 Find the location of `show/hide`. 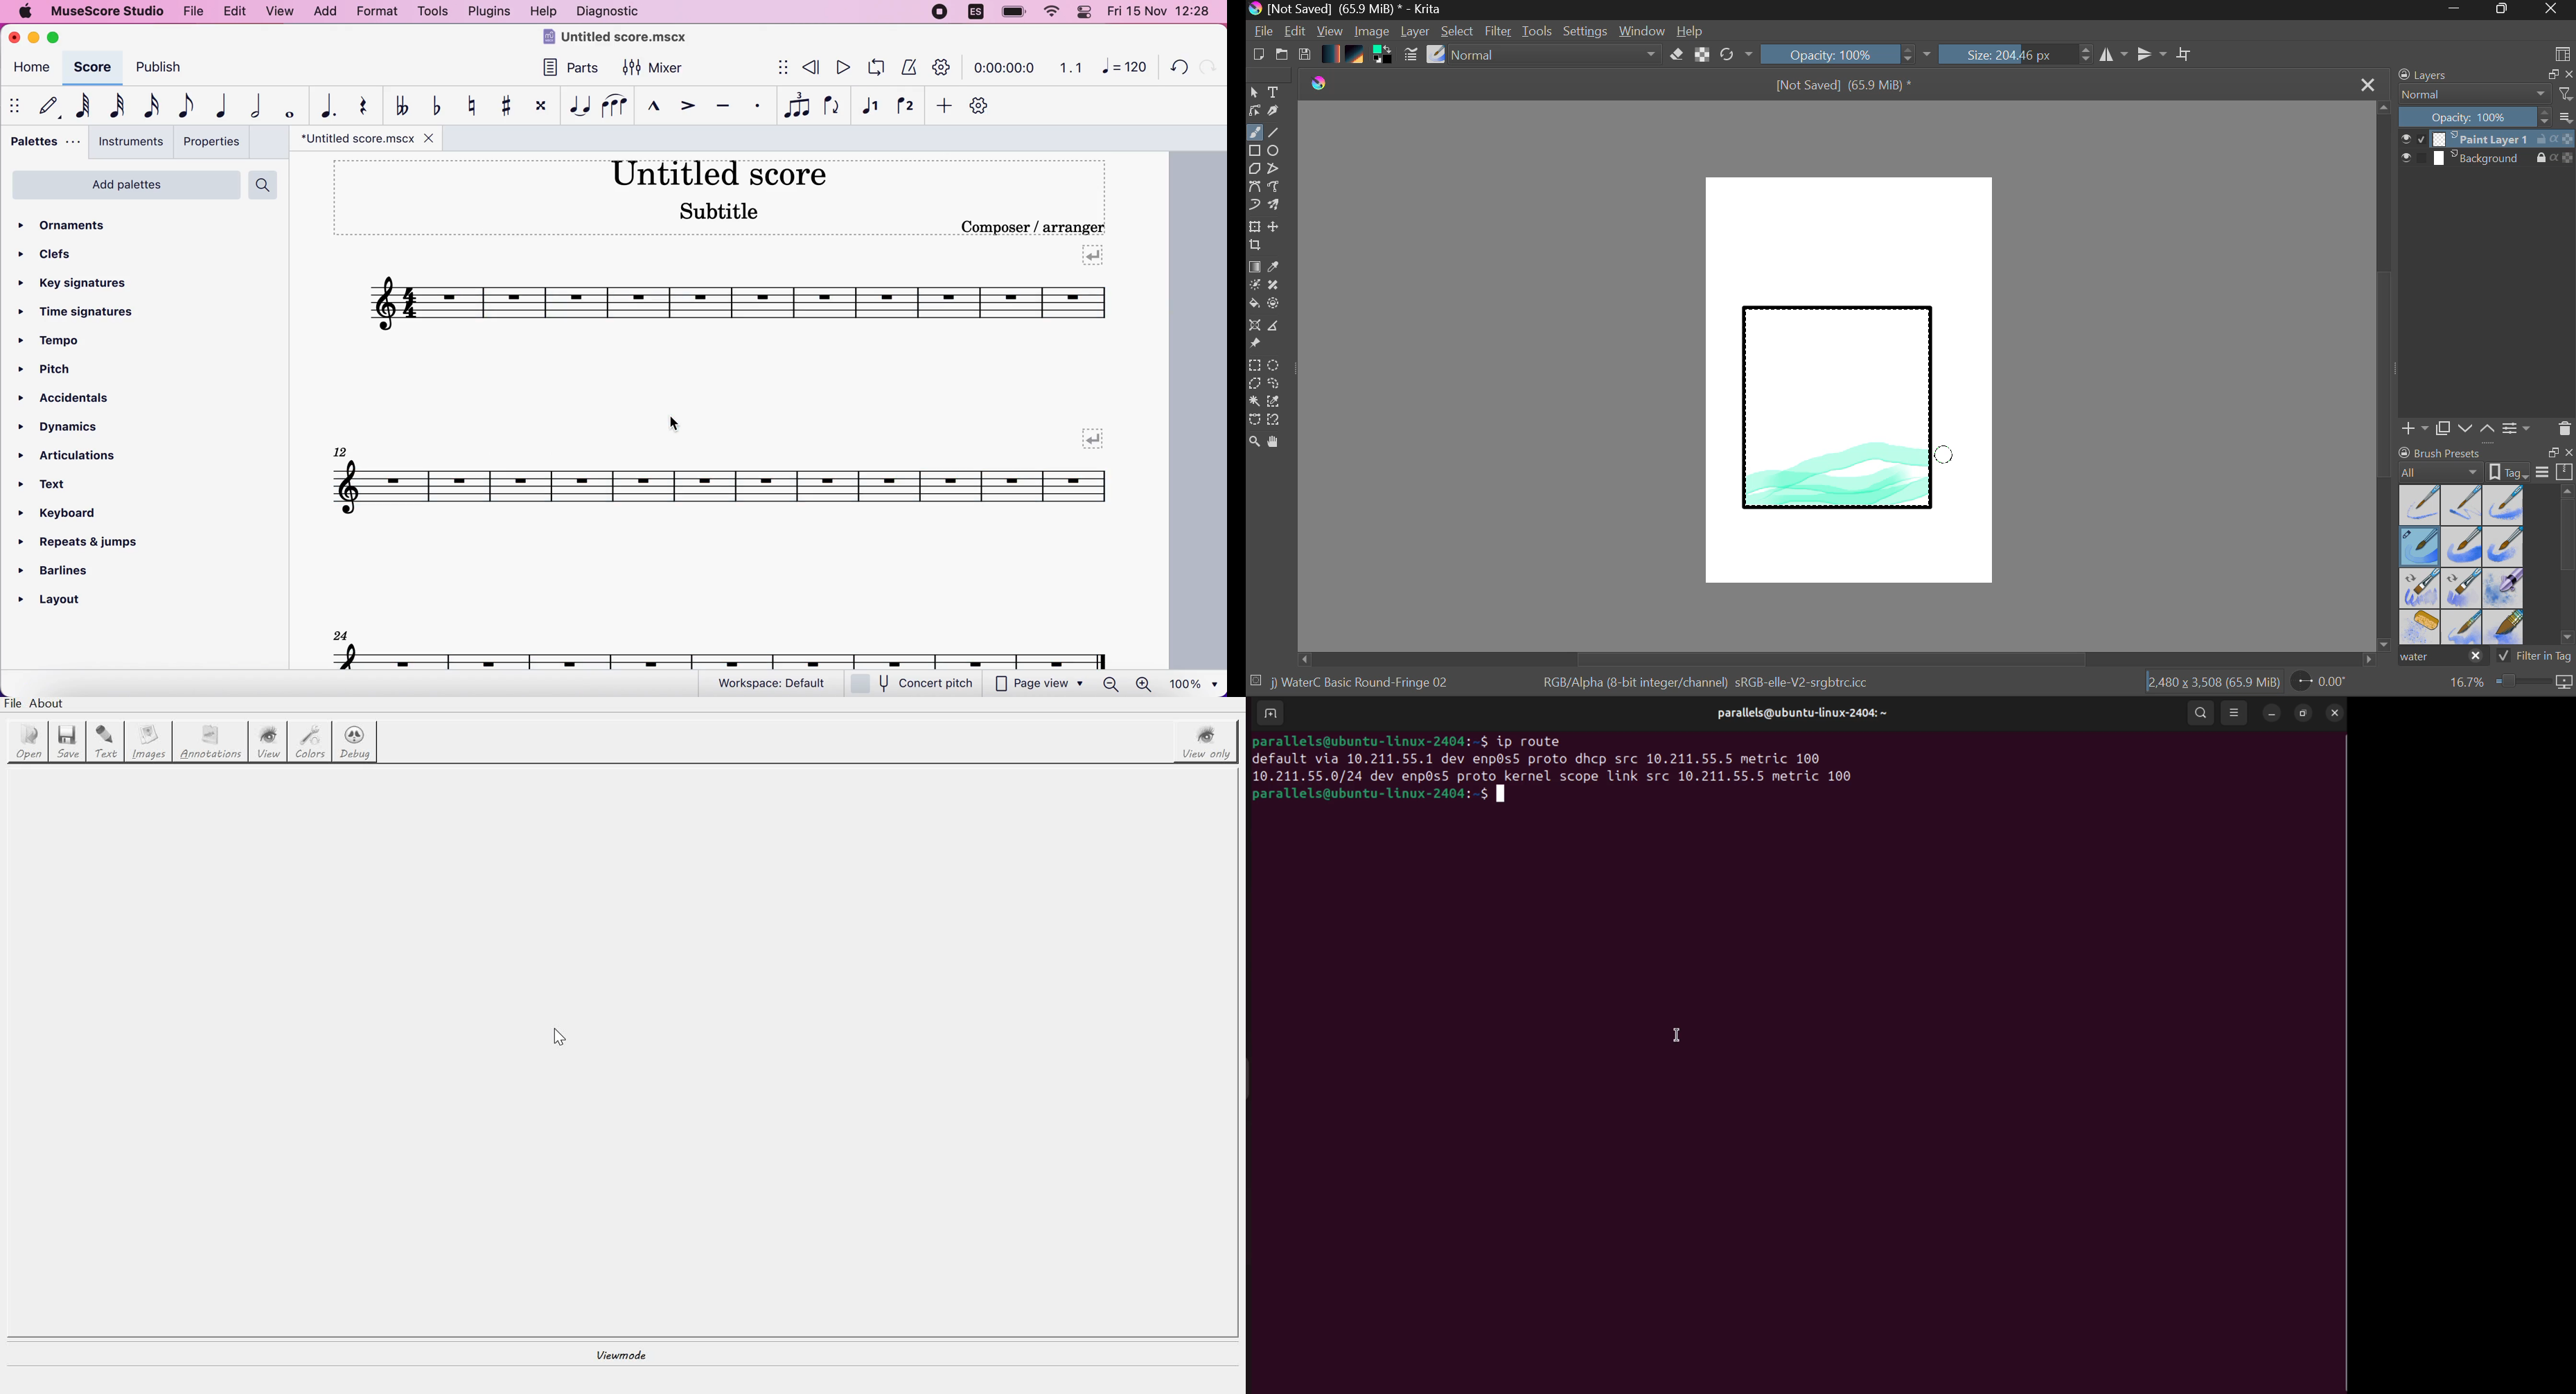

show/hide is located at coordinates (781, 68).